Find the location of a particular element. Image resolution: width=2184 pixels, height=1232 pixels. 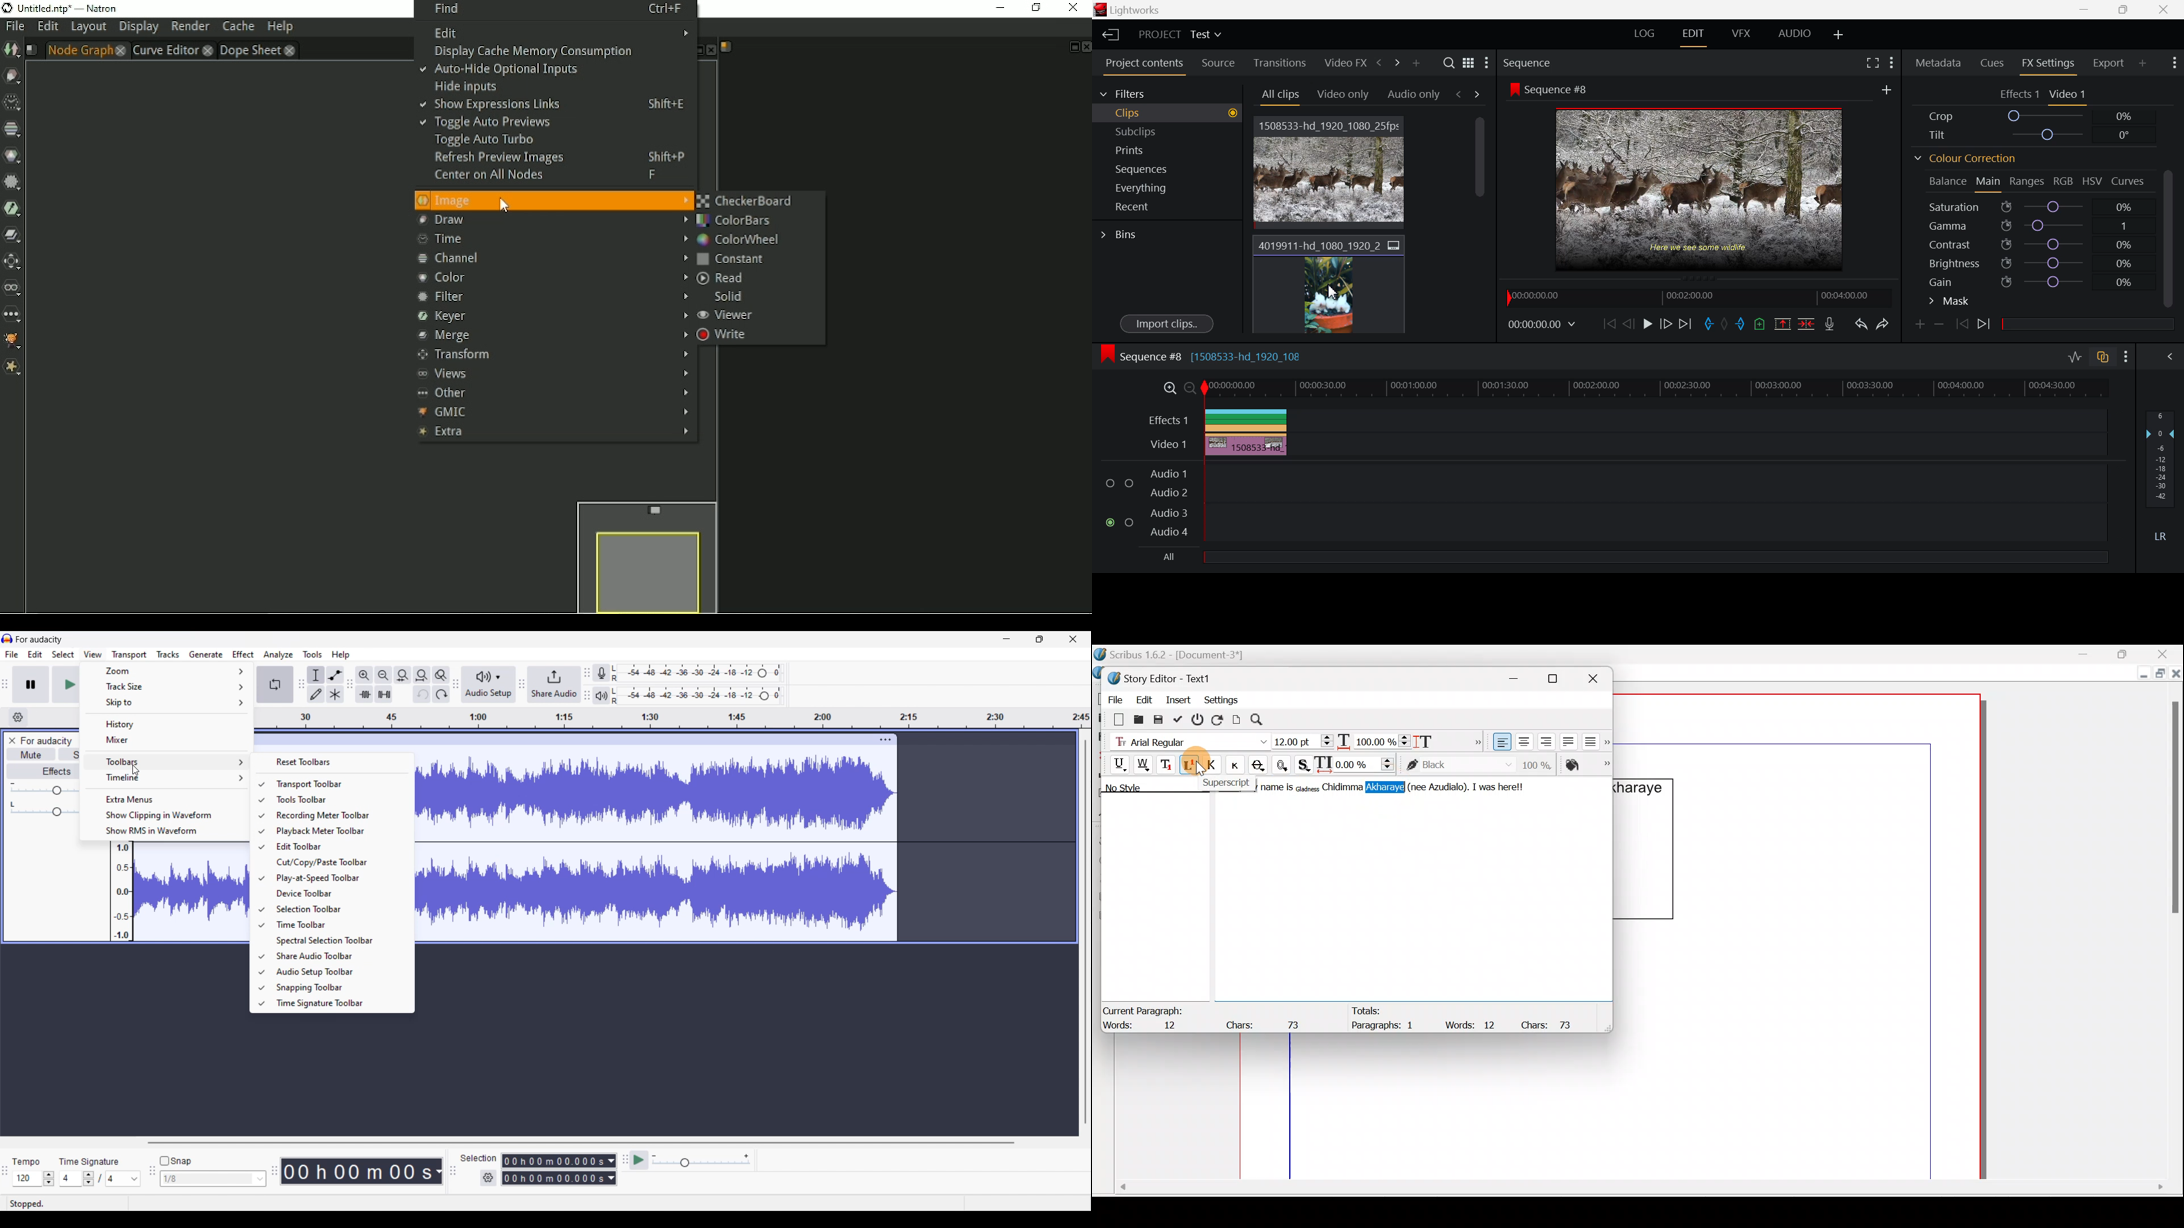

Fit selection to width is located at coordinates (403, 675).